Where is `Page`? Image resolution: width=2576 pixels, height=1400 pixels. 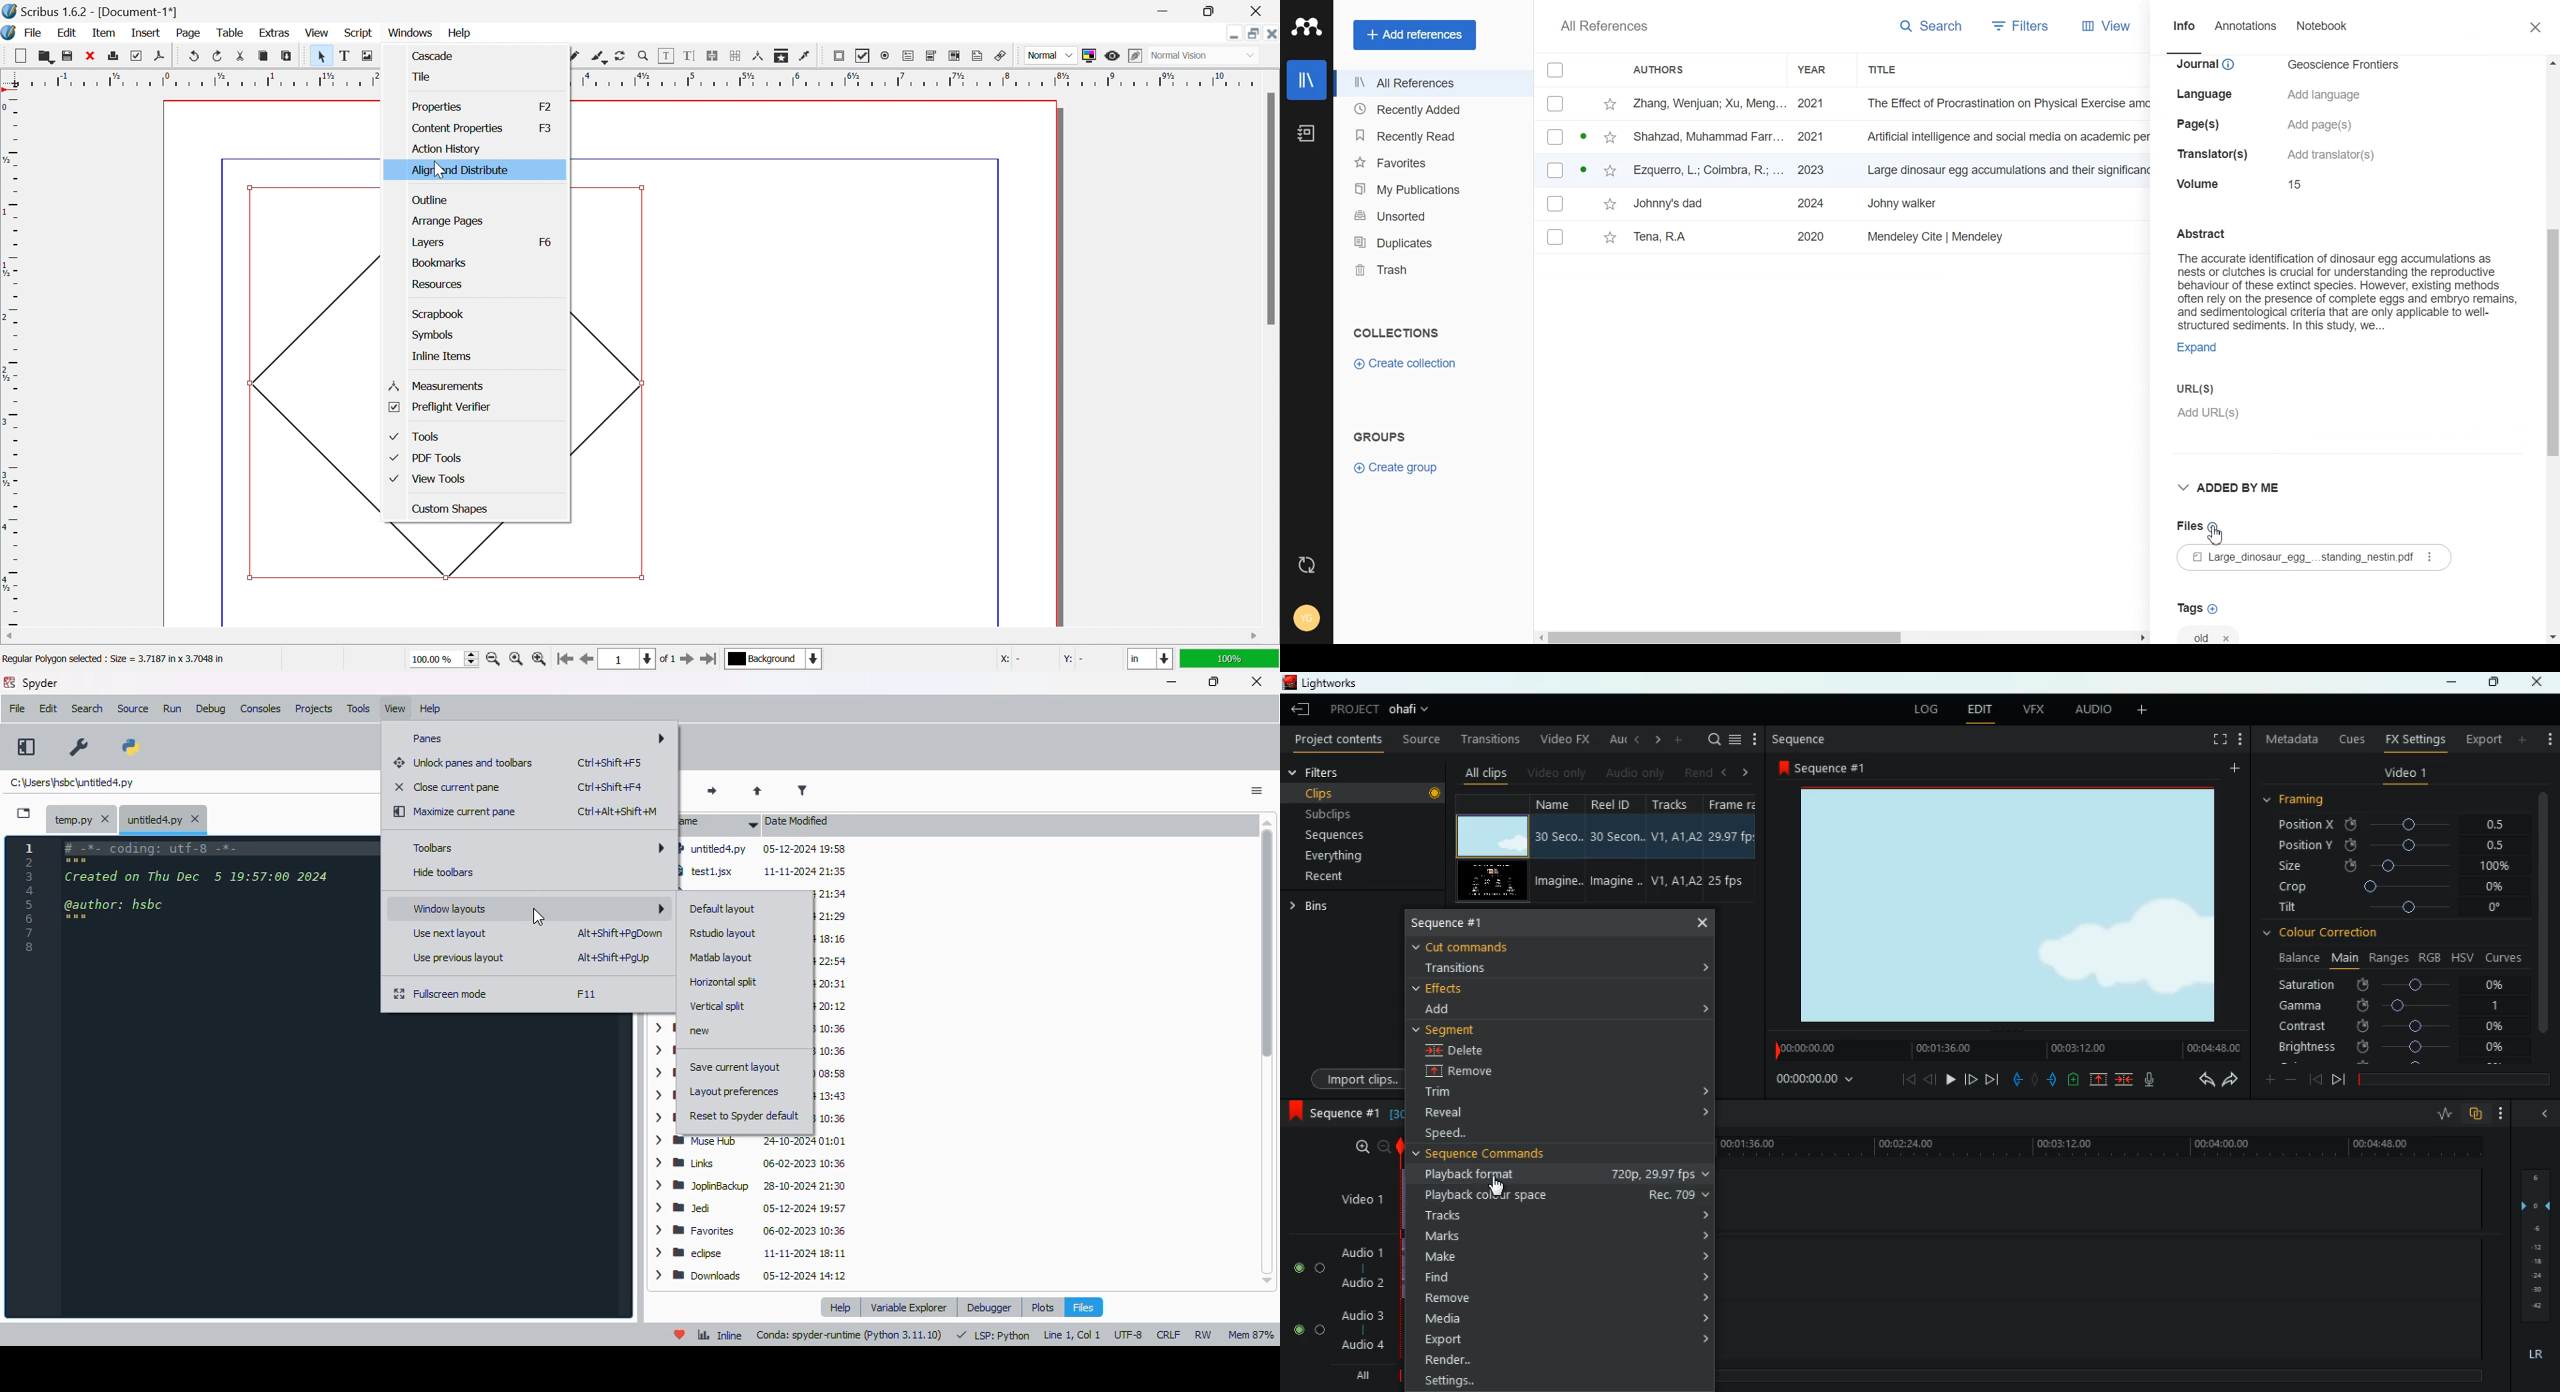 Page is located at coordinates (187, 33).